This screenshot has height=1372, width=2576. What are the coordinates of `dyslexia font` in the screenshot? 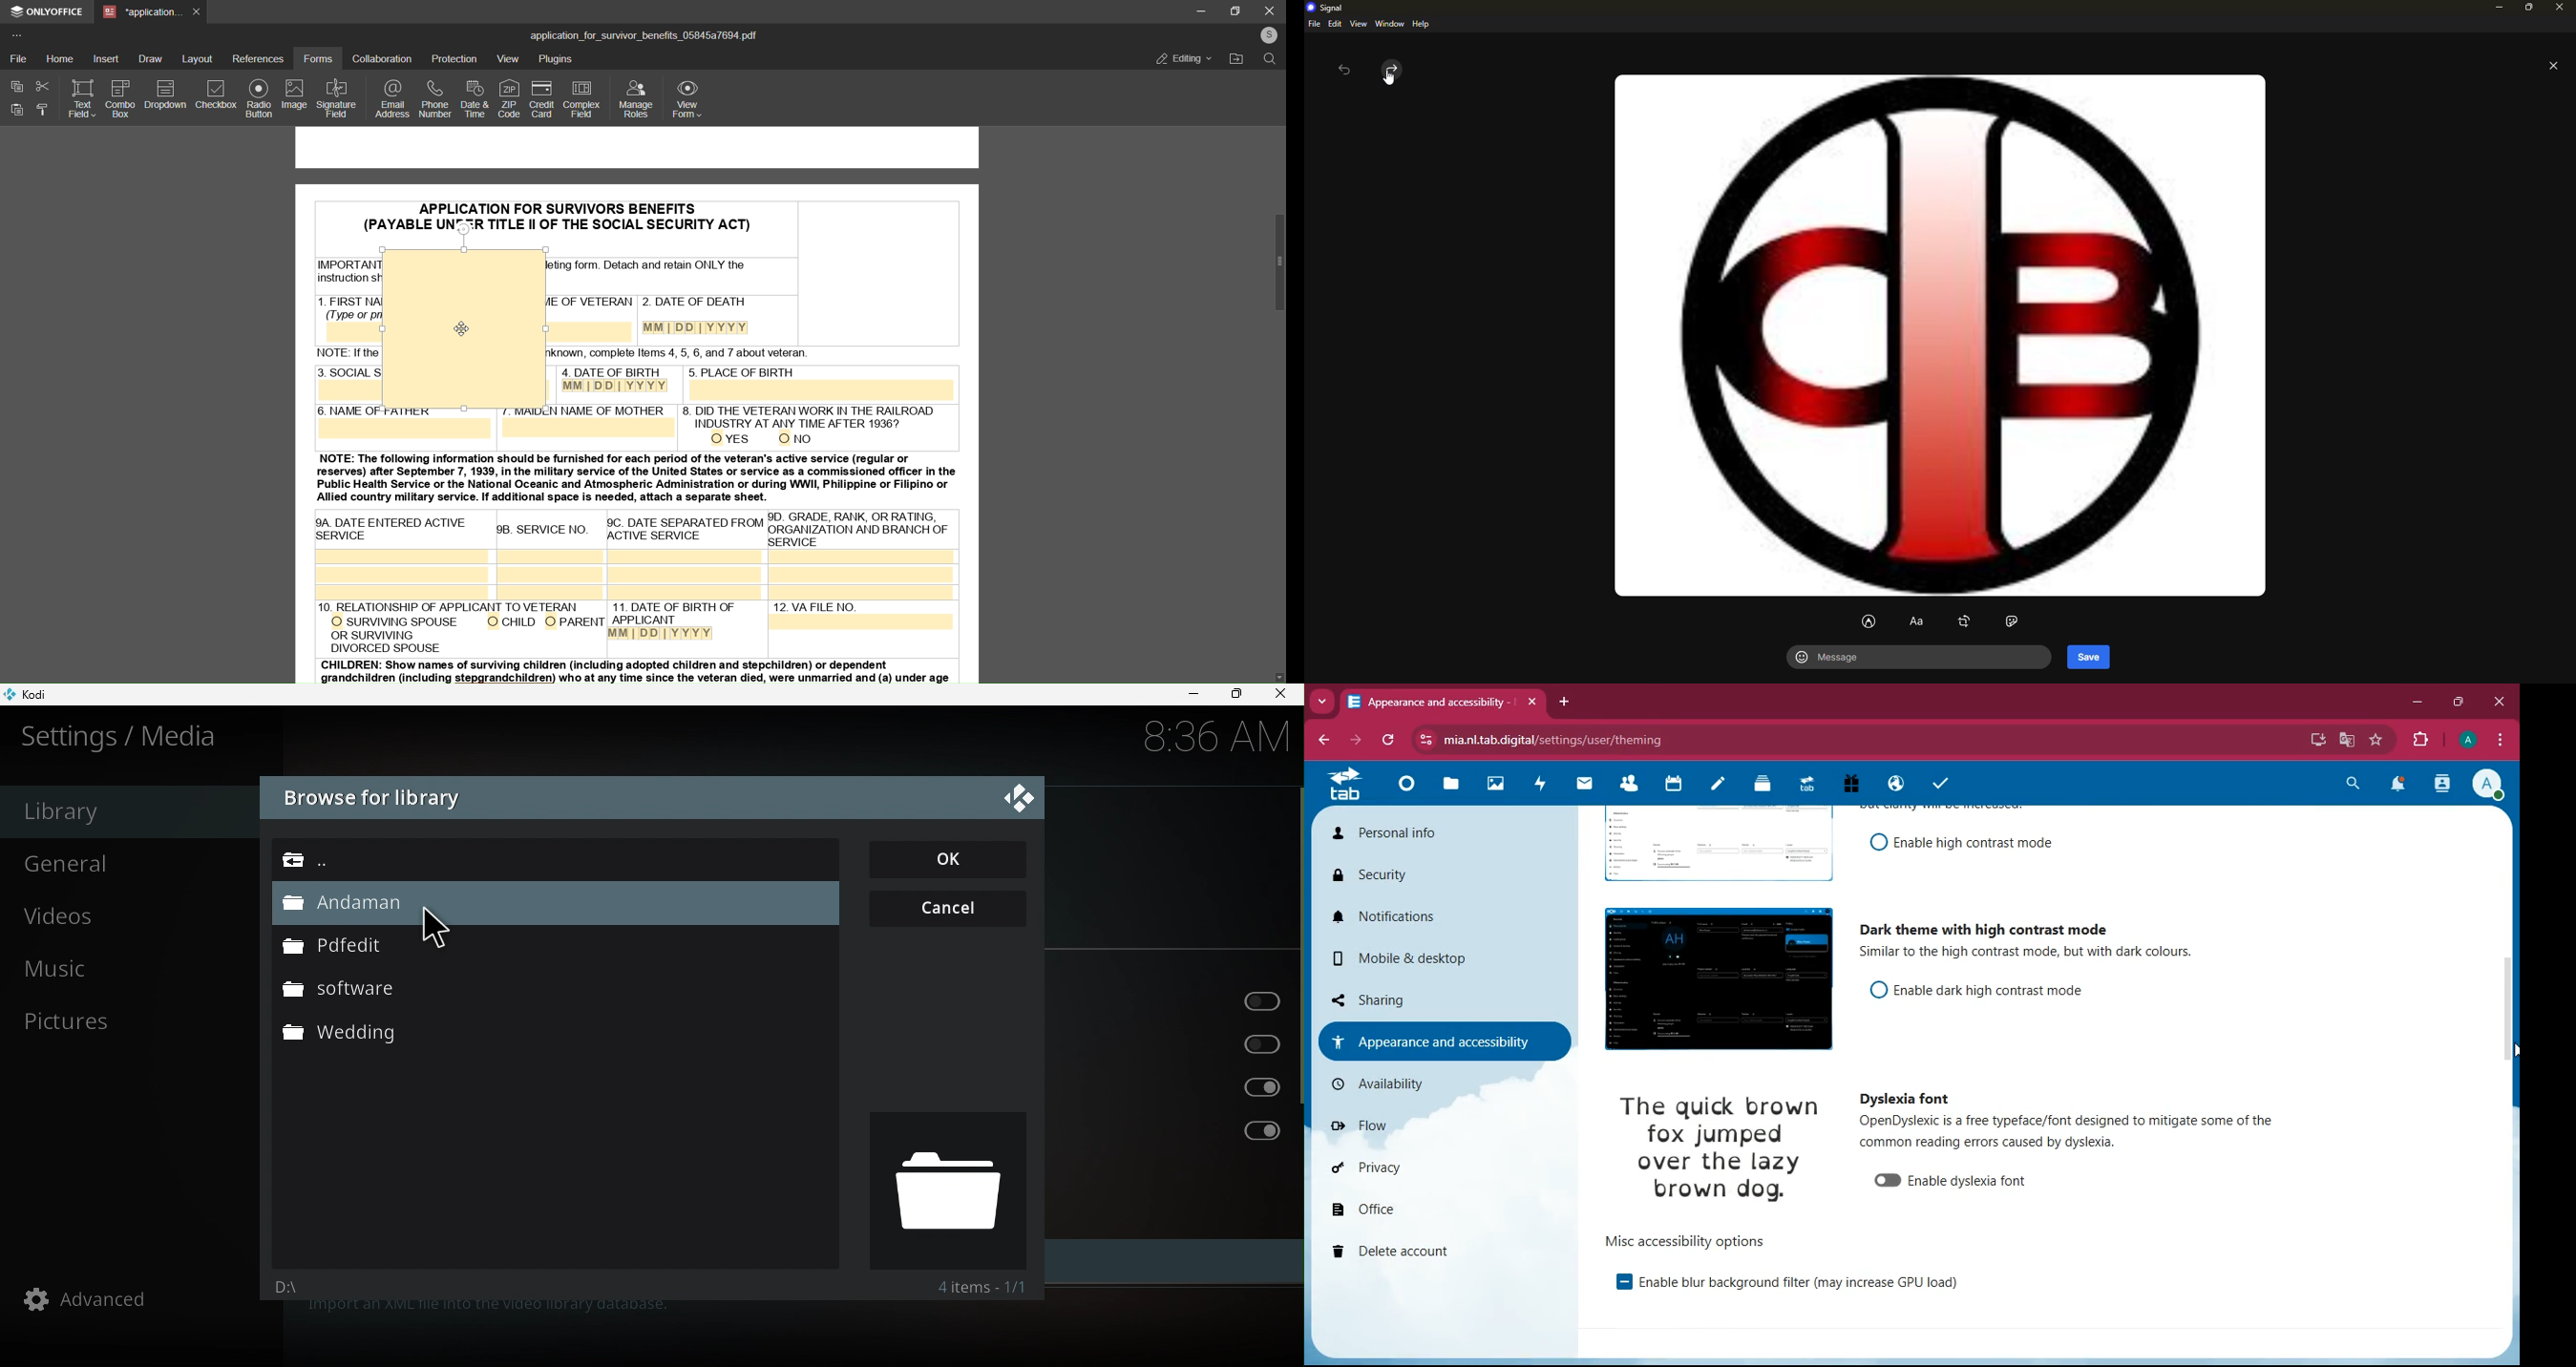 It's located at (1904, 1099).